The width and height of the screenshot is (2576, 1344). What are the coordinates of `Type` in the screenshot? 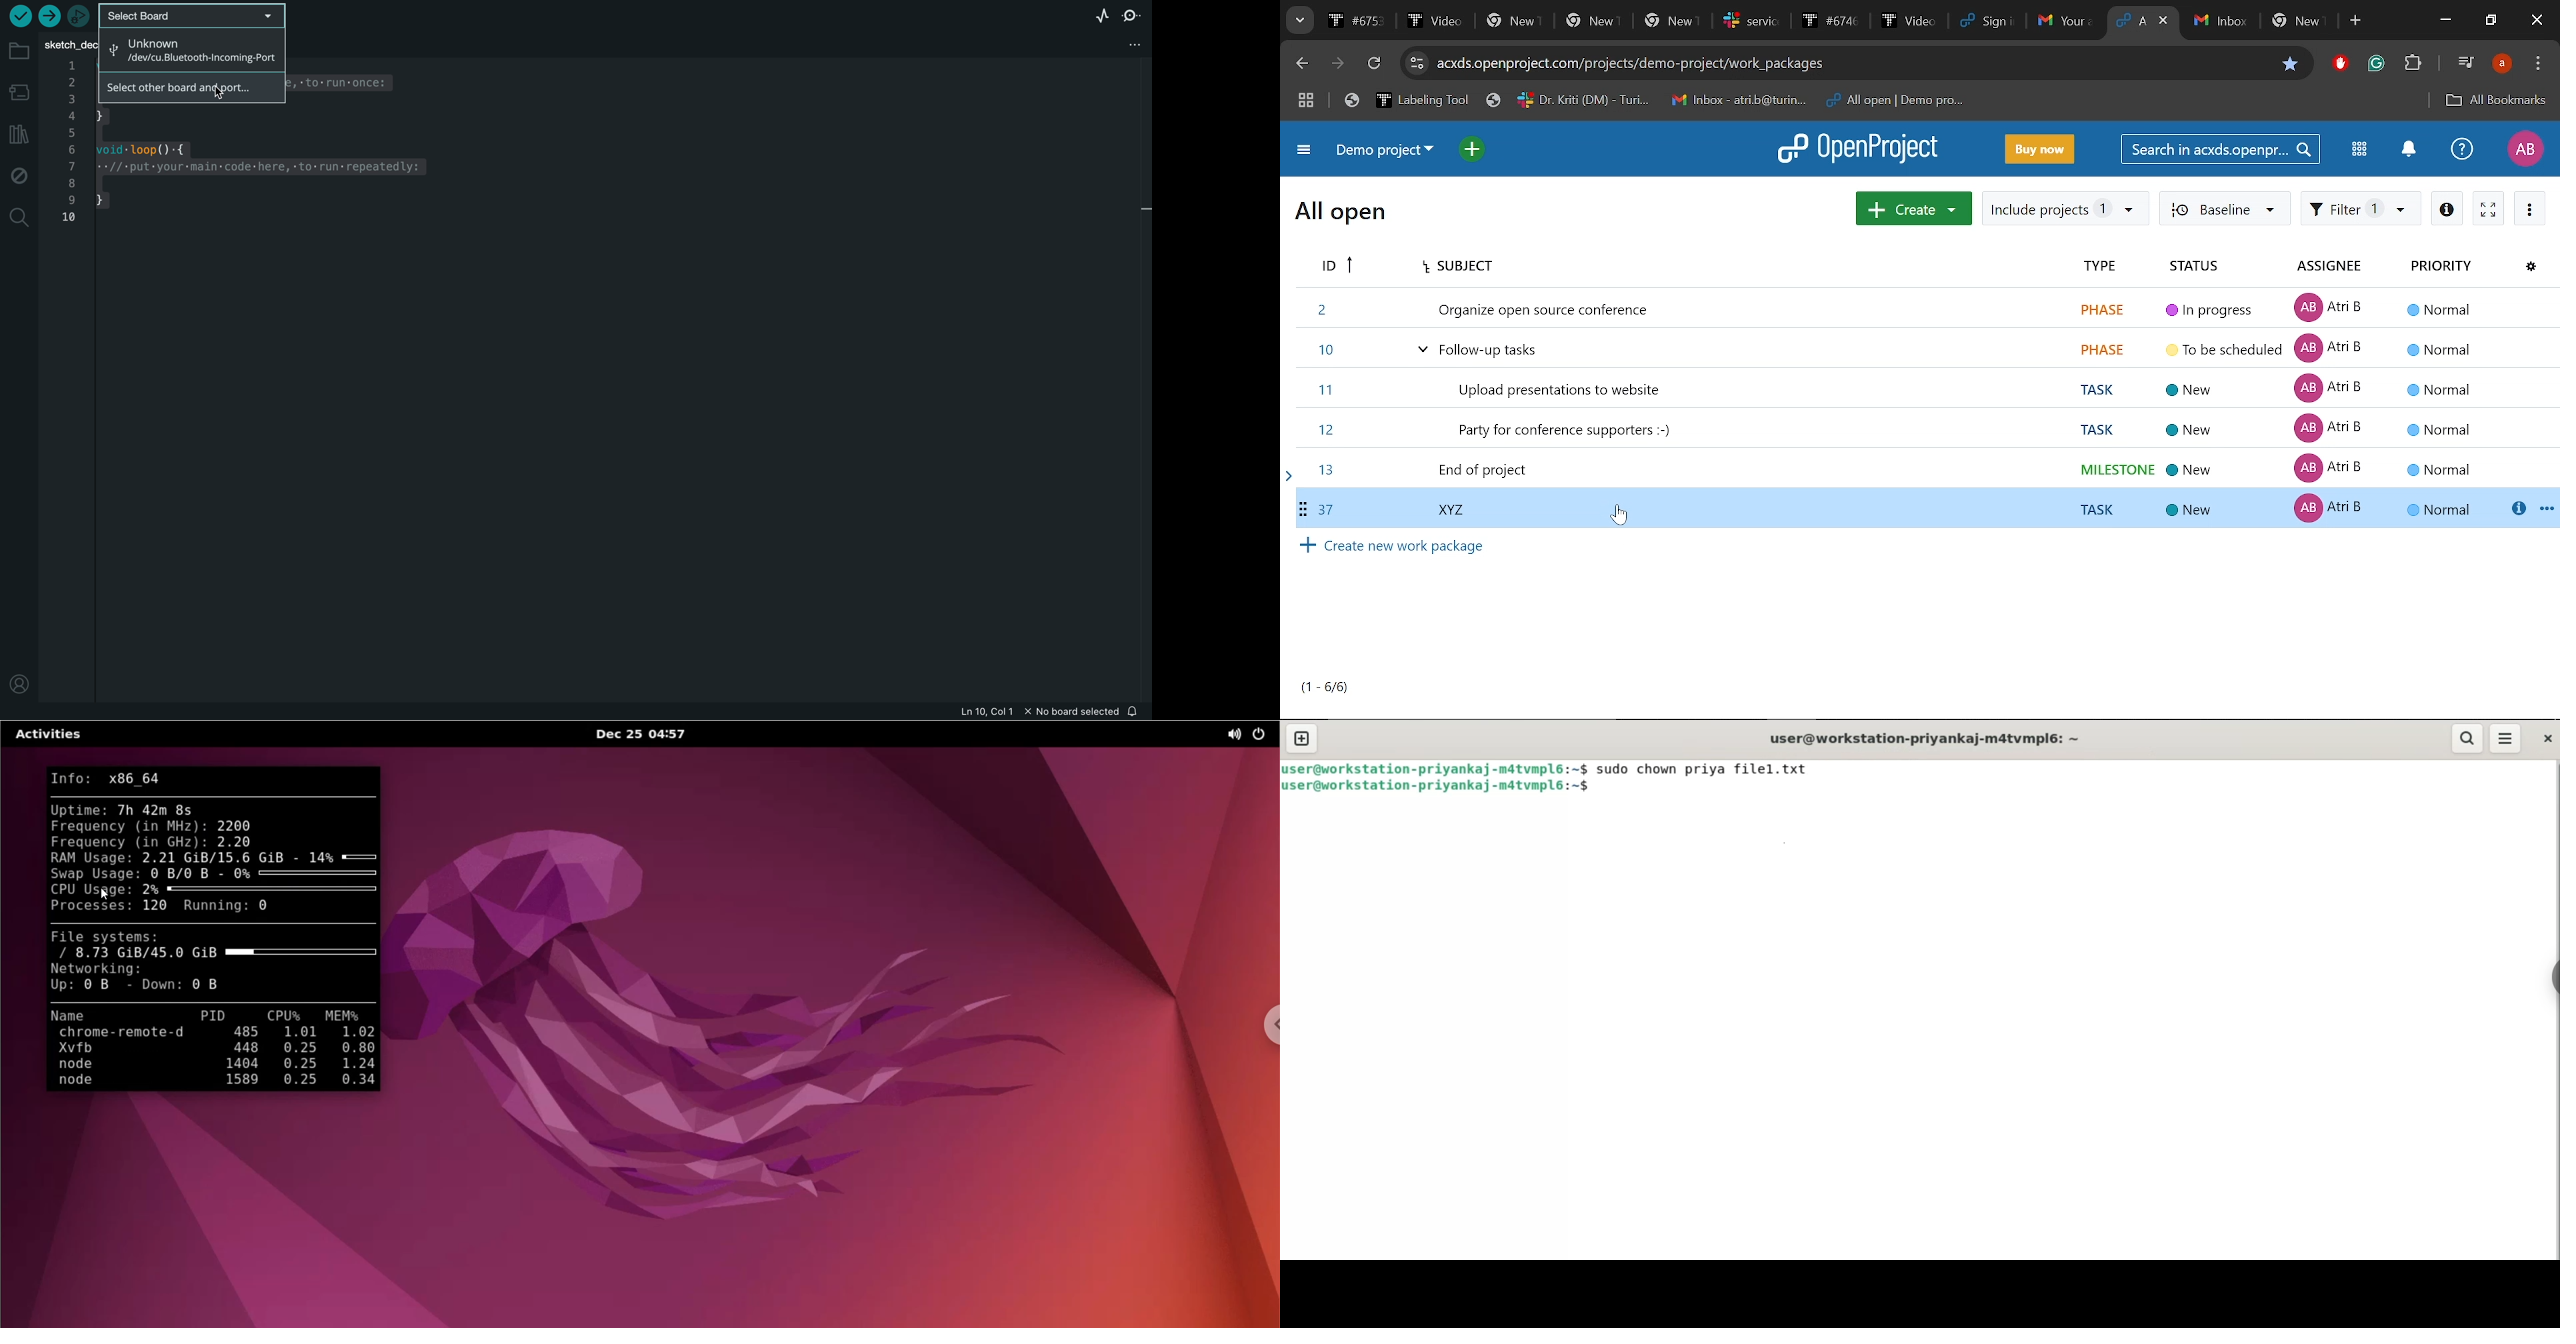 It's located at (2097, 268).